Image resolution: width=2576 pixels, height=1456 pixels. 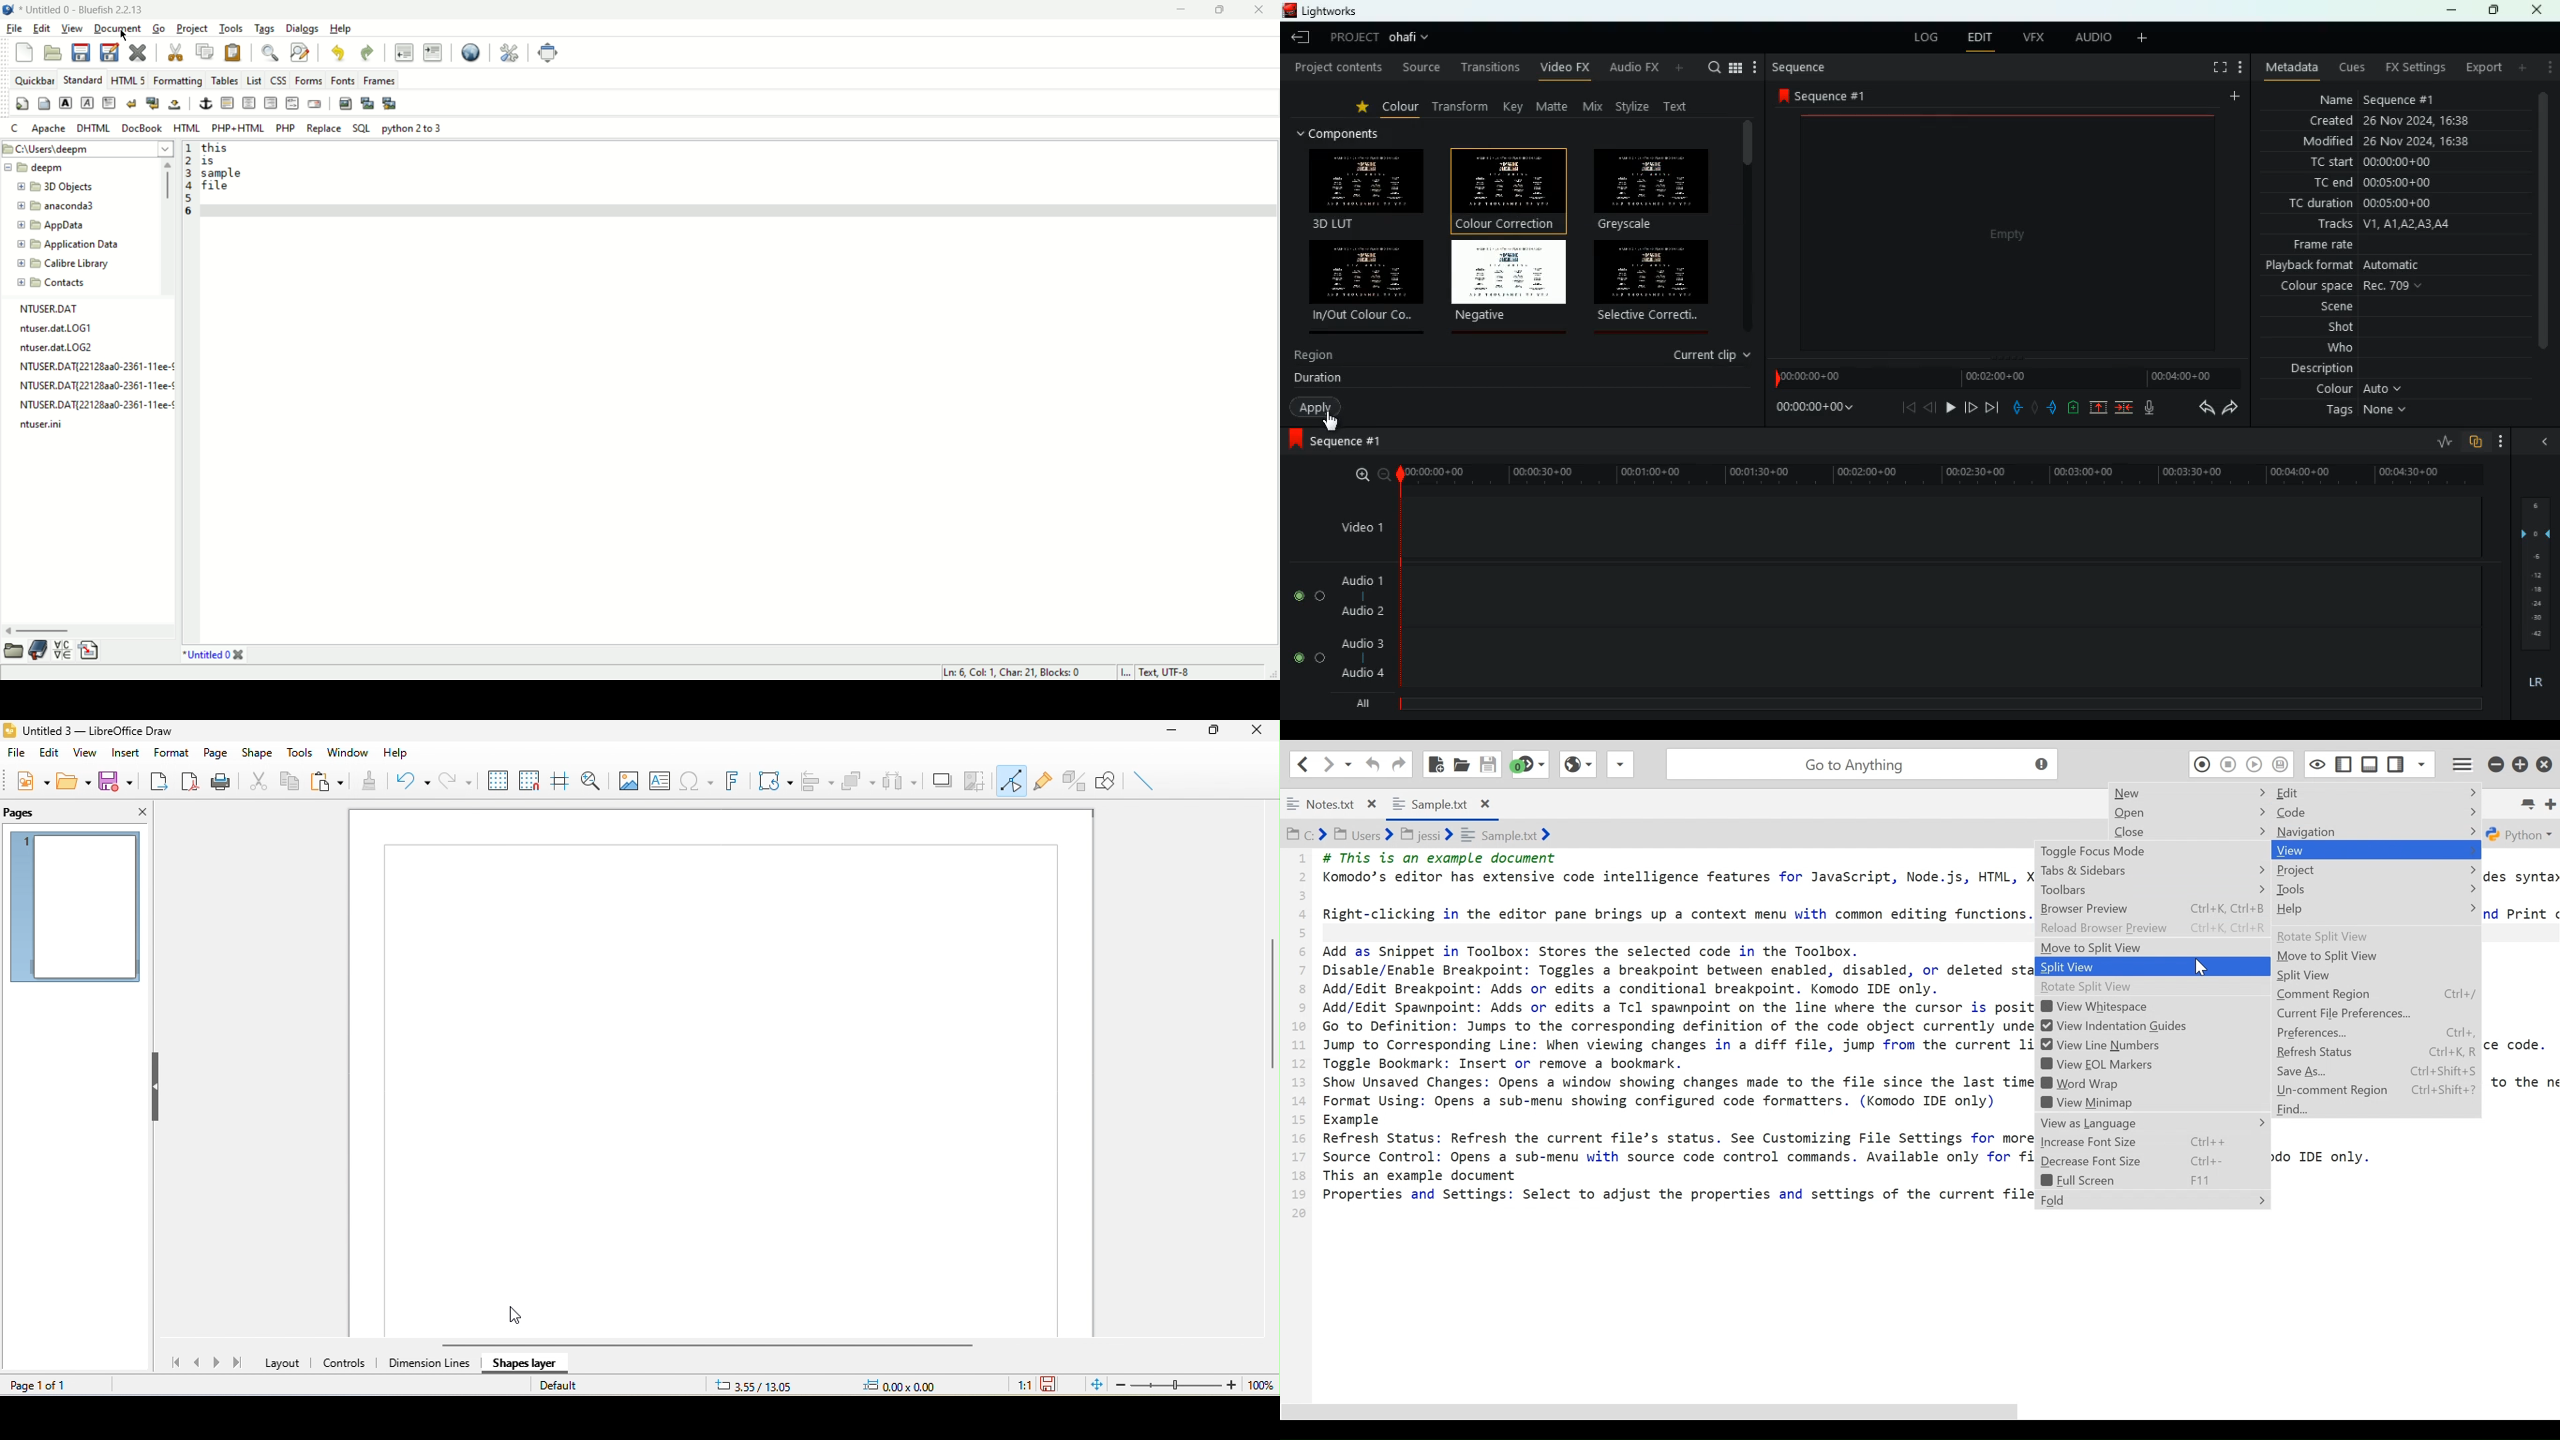 I want to click on calibre library, so click(x=65, y=265).